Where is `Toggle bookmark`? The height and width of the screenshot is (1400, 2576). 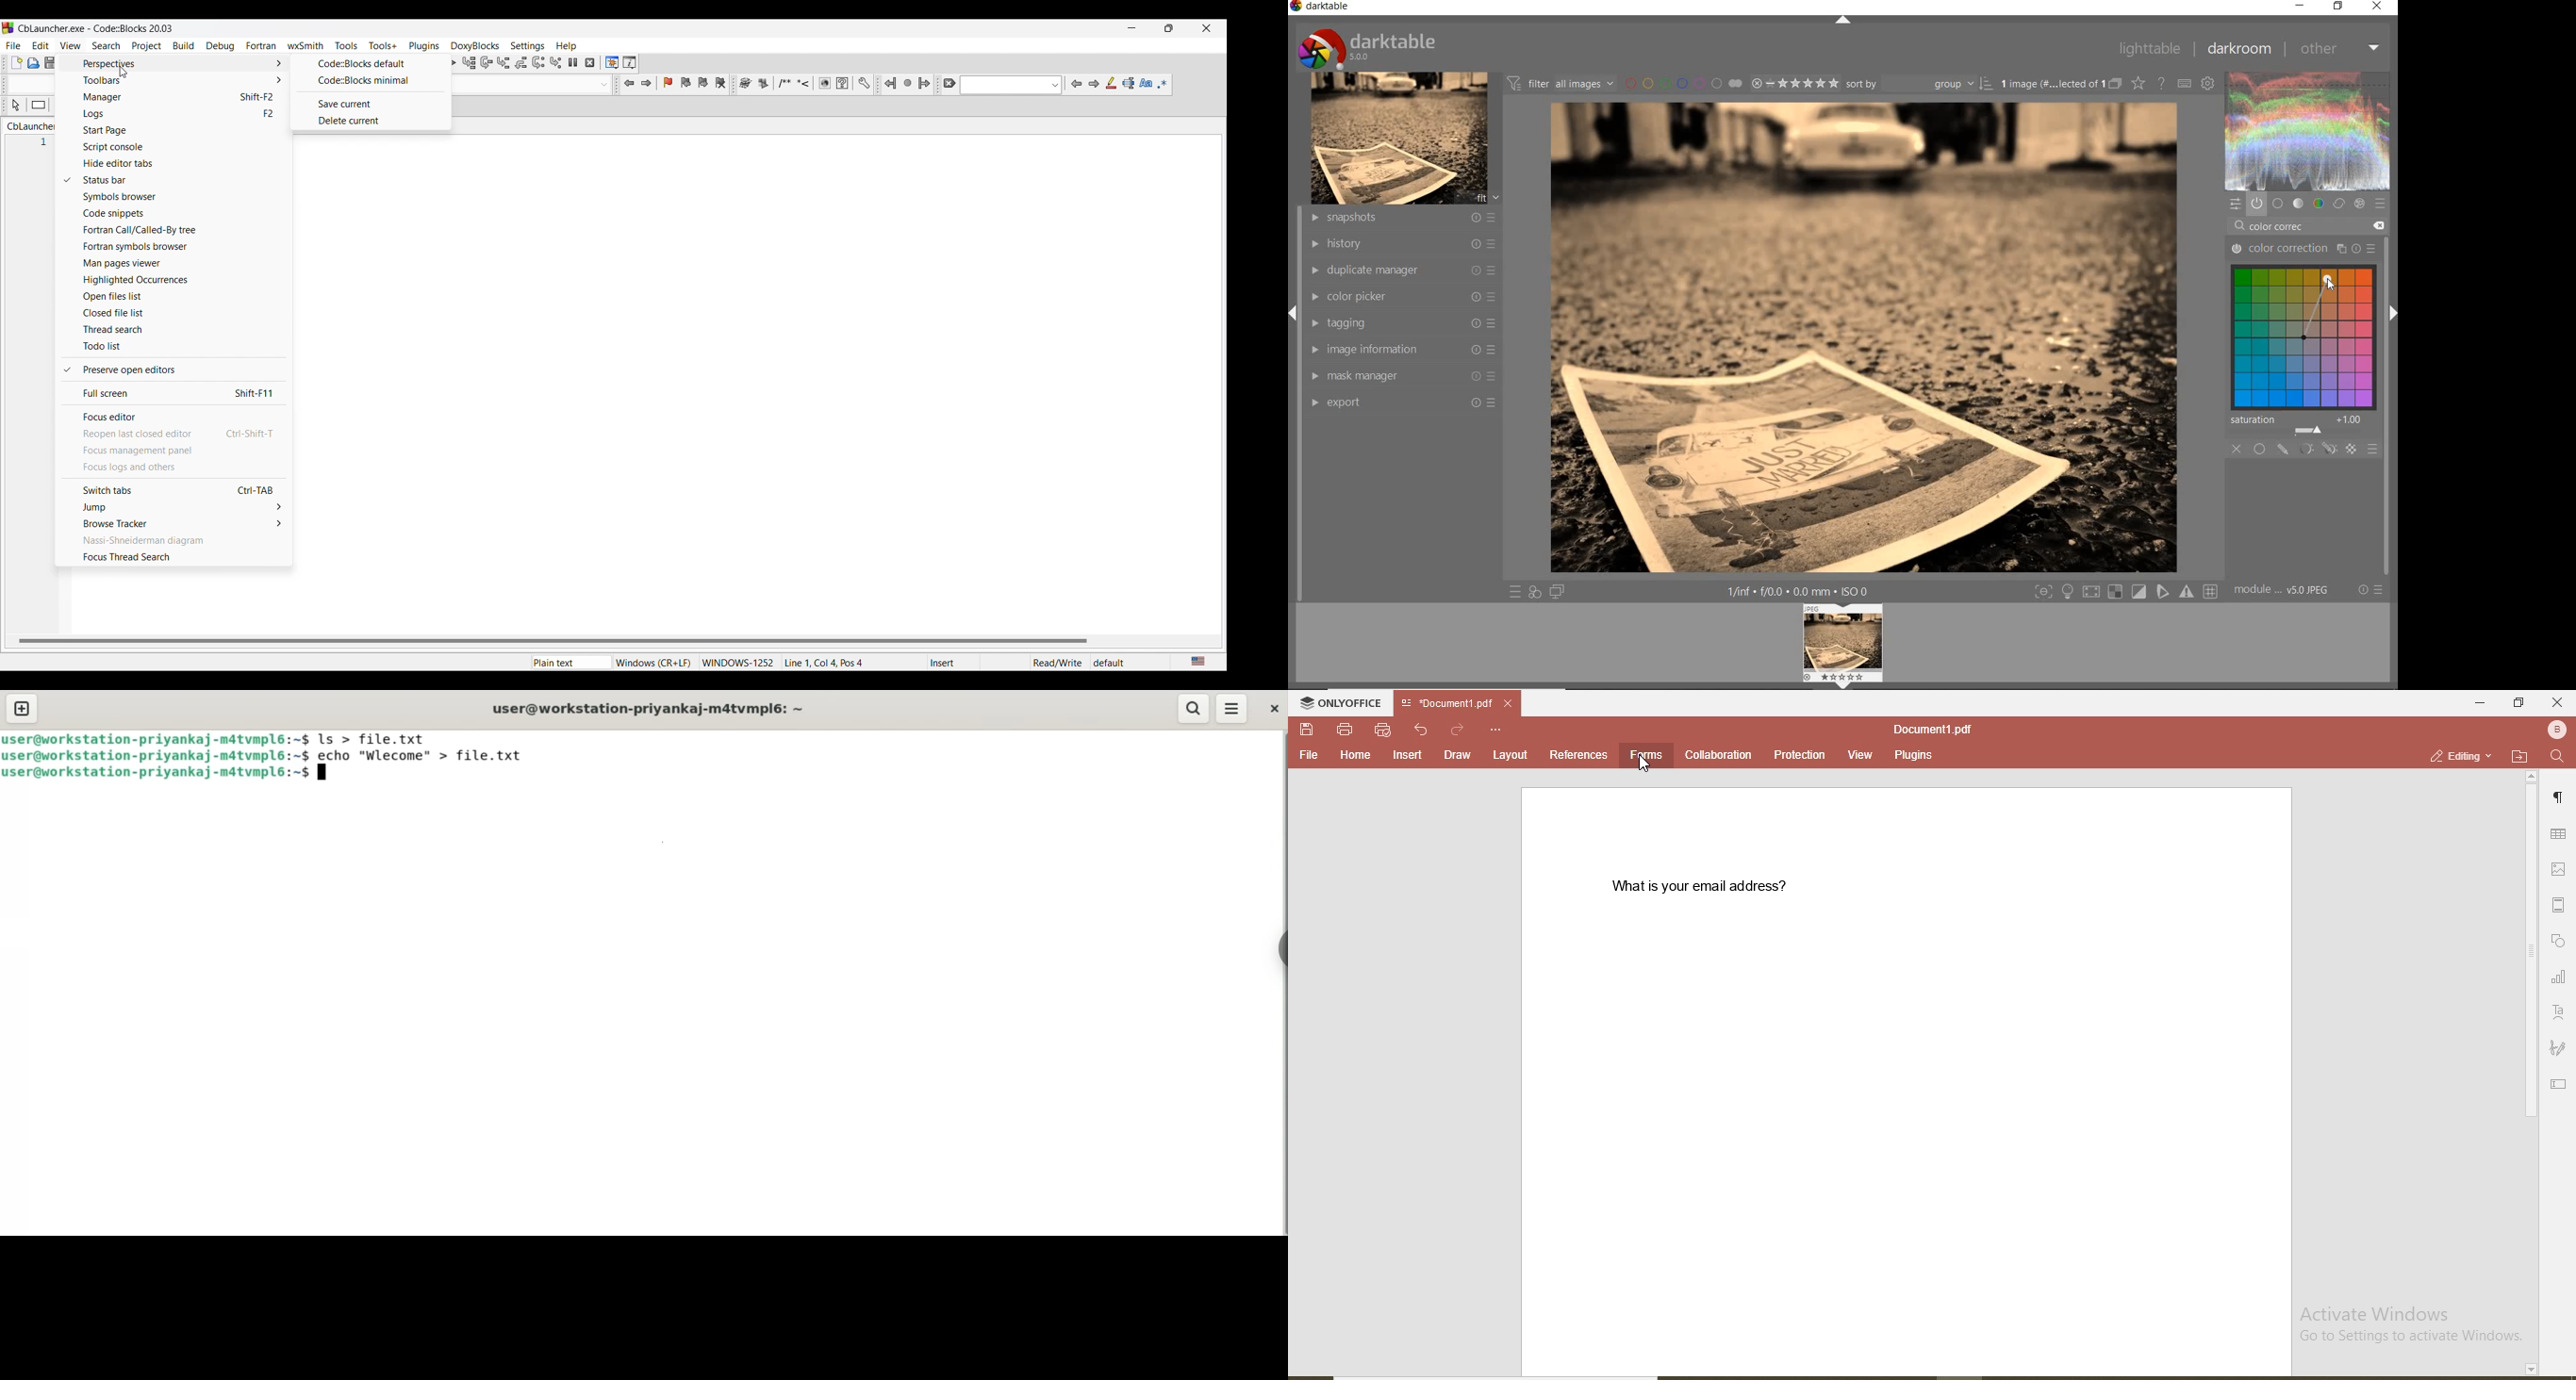
Toggle bookmark is located at coordinates (668, 82).